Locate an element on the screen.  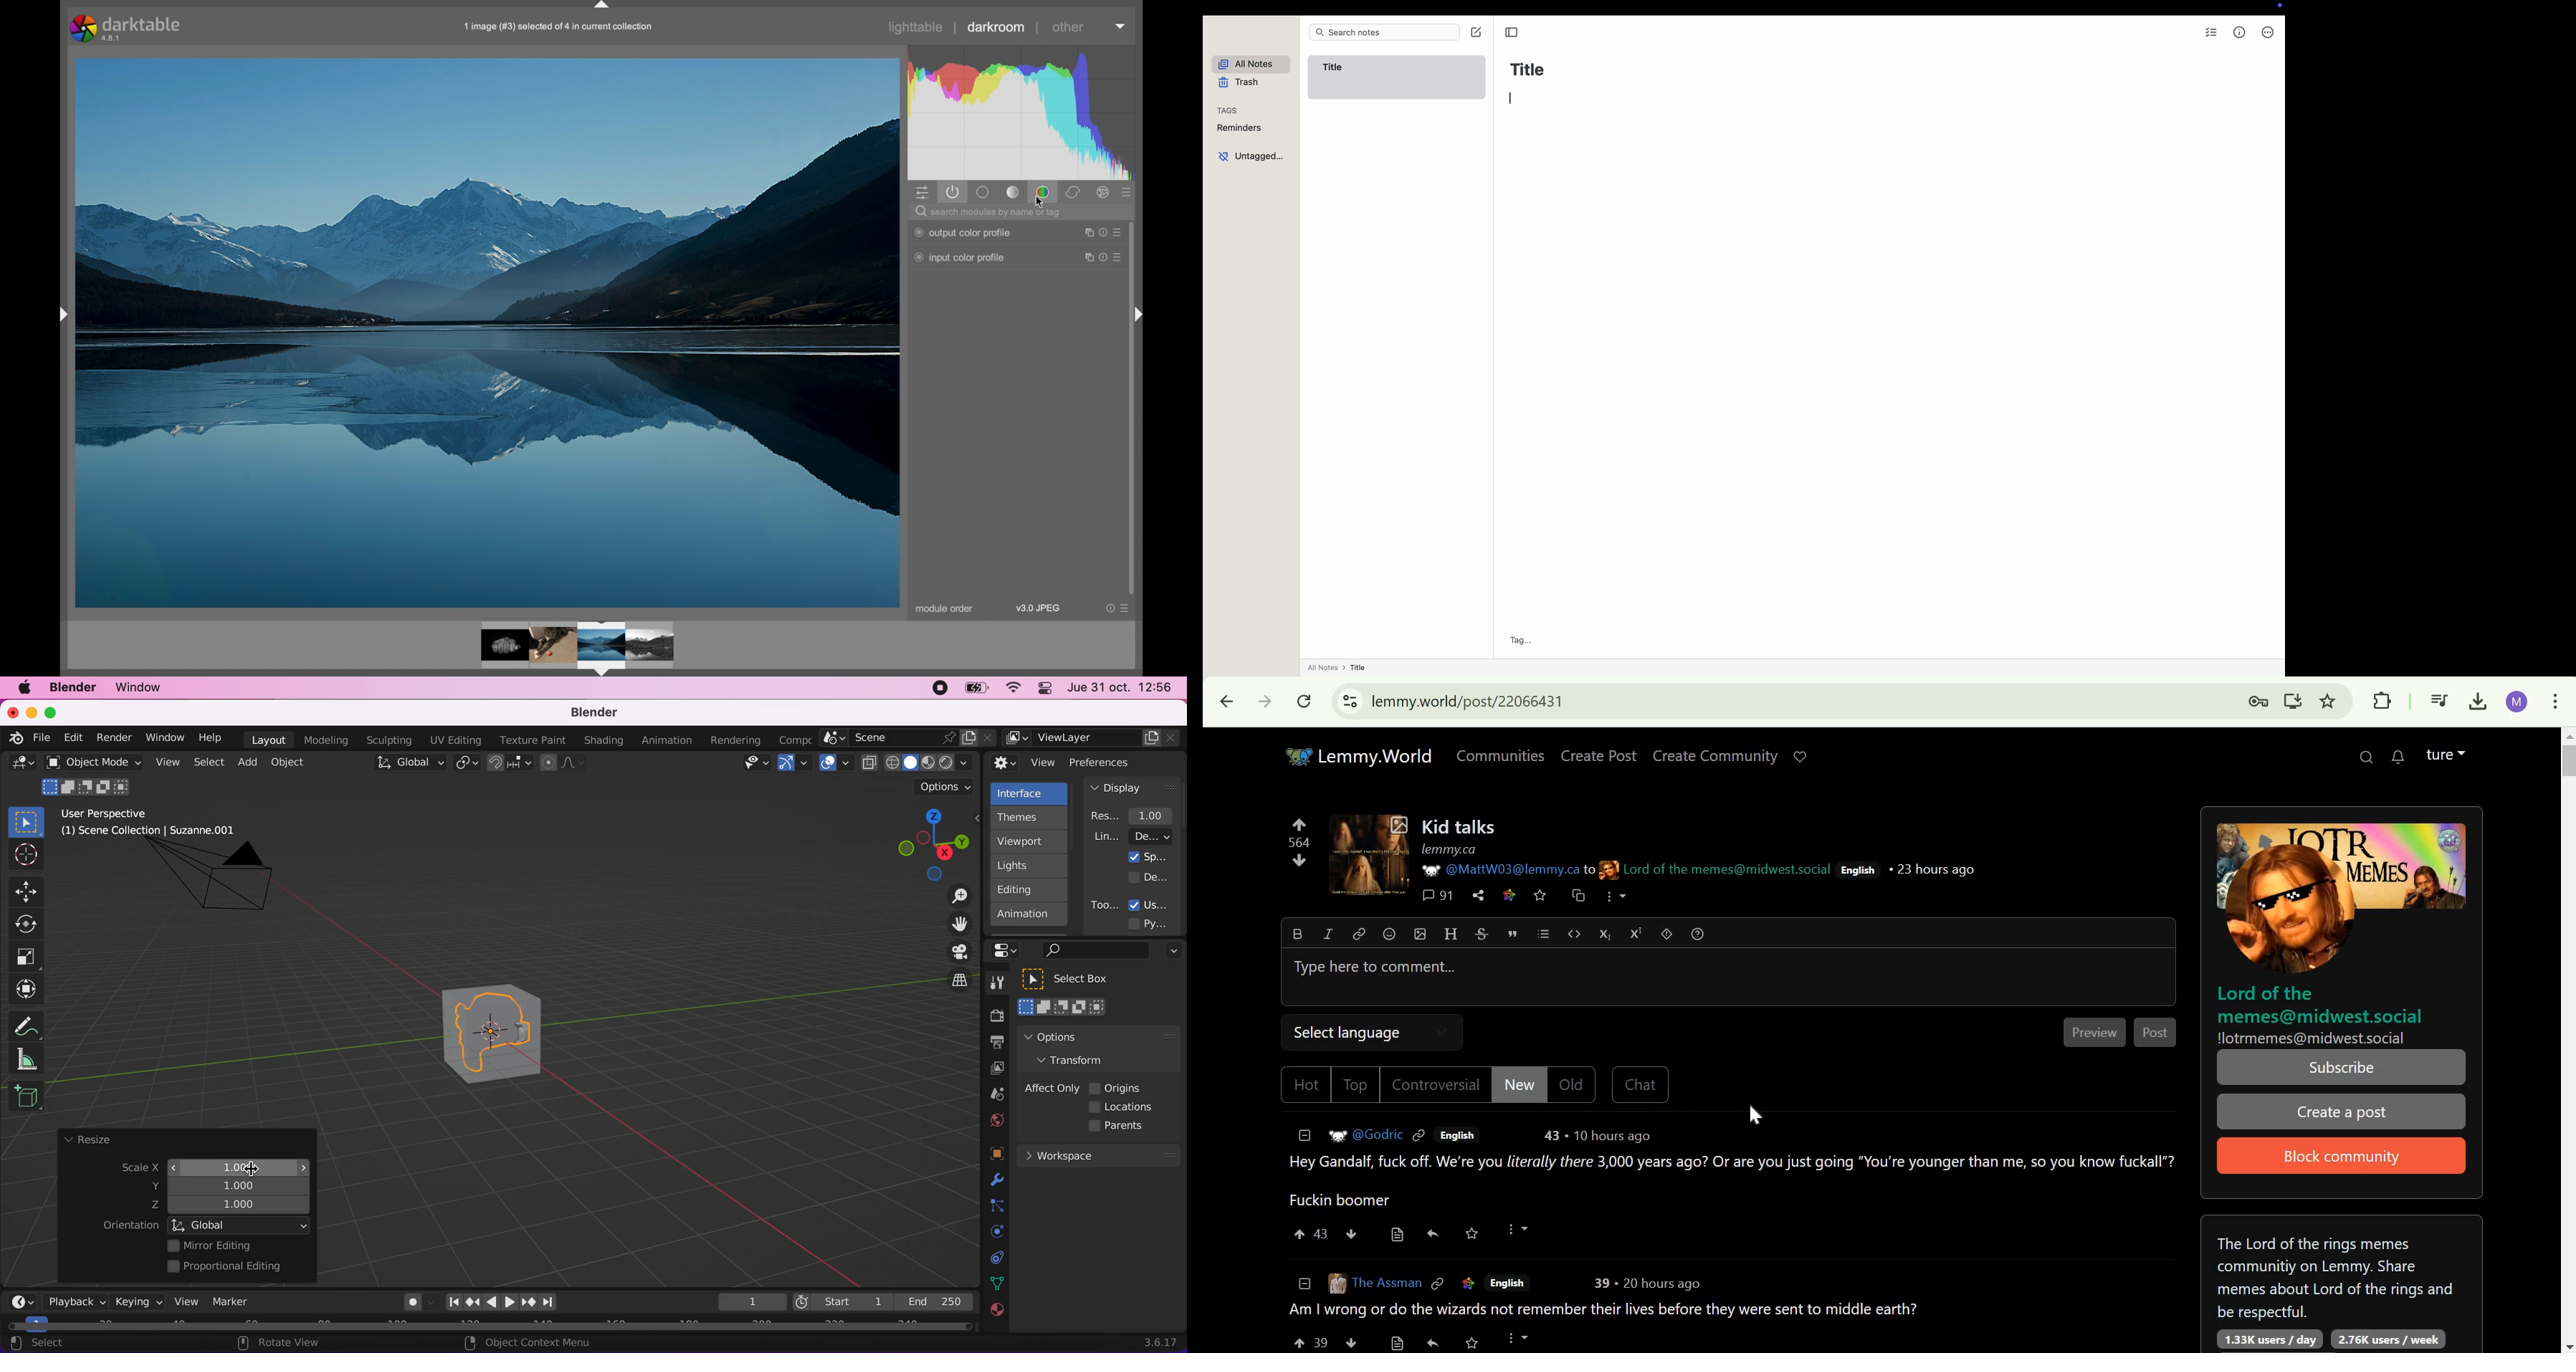
user perspective (1) scene collection | suzzane.001 is located at coordinates (155, 824).